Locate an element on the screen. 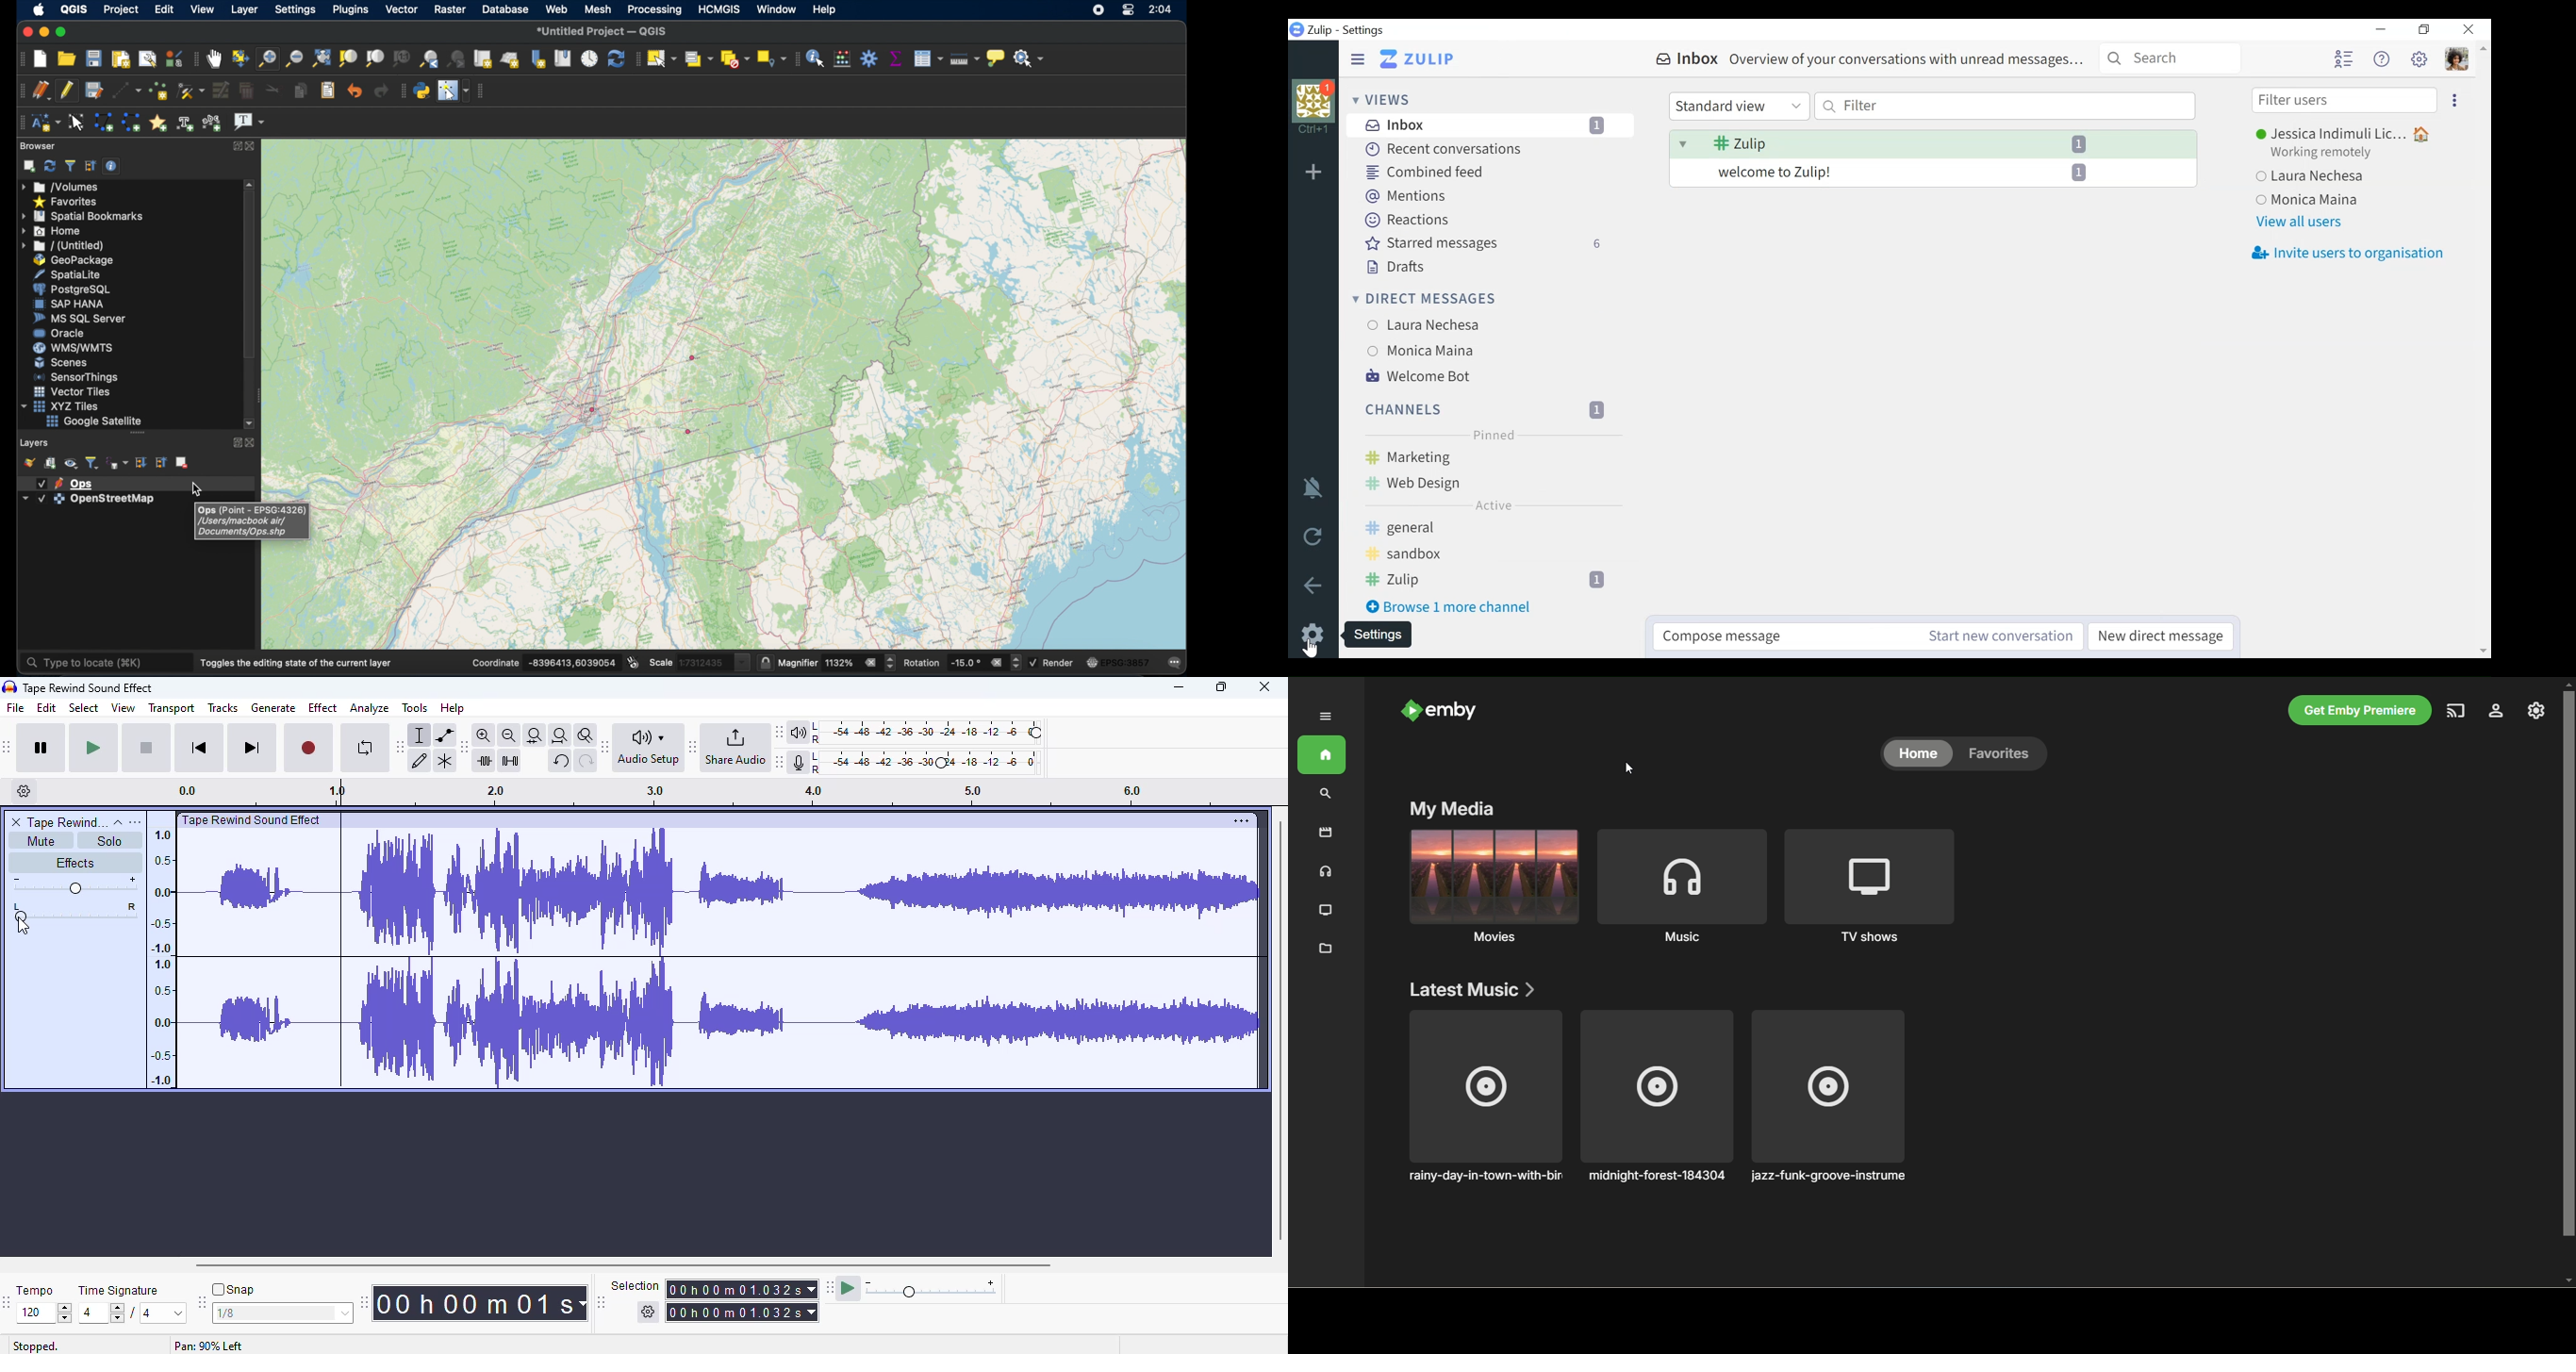 Image resolution: width=2576 pixels, height=1372 pixels. paste features  is located at coordinates (327, 90).